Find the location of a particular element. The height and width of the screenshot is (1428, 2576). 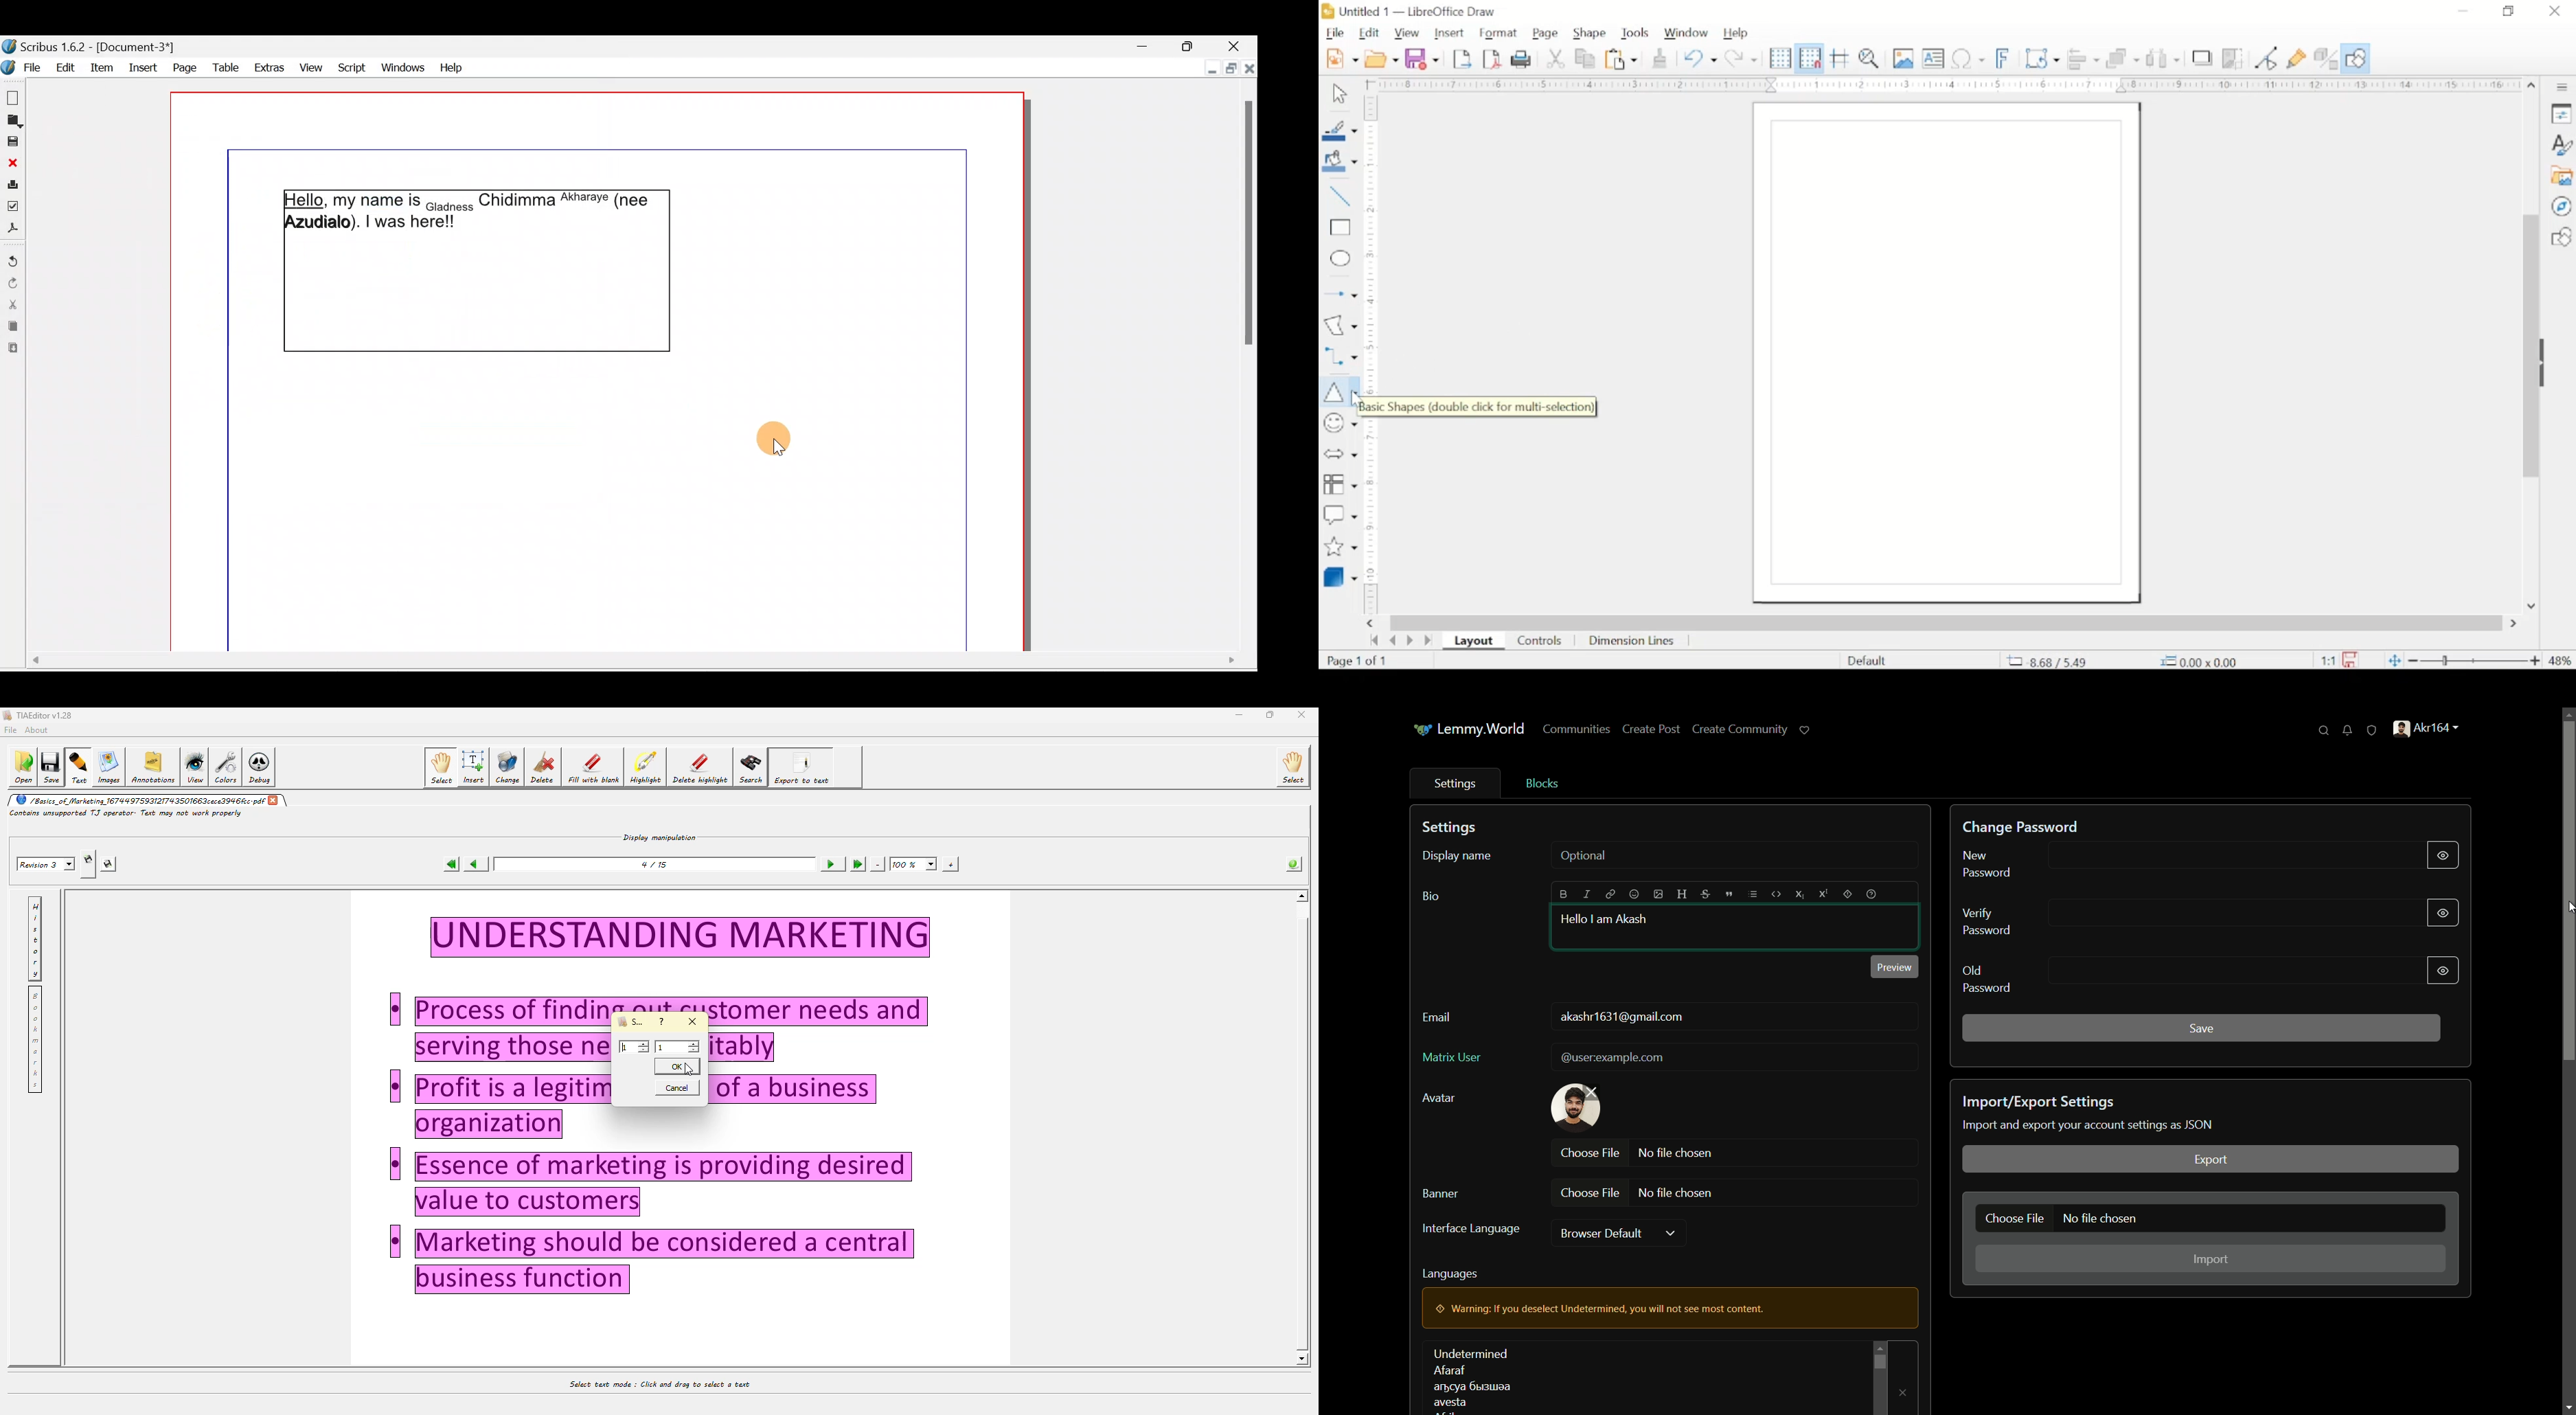

Logo is located at coordinates (8, 67).